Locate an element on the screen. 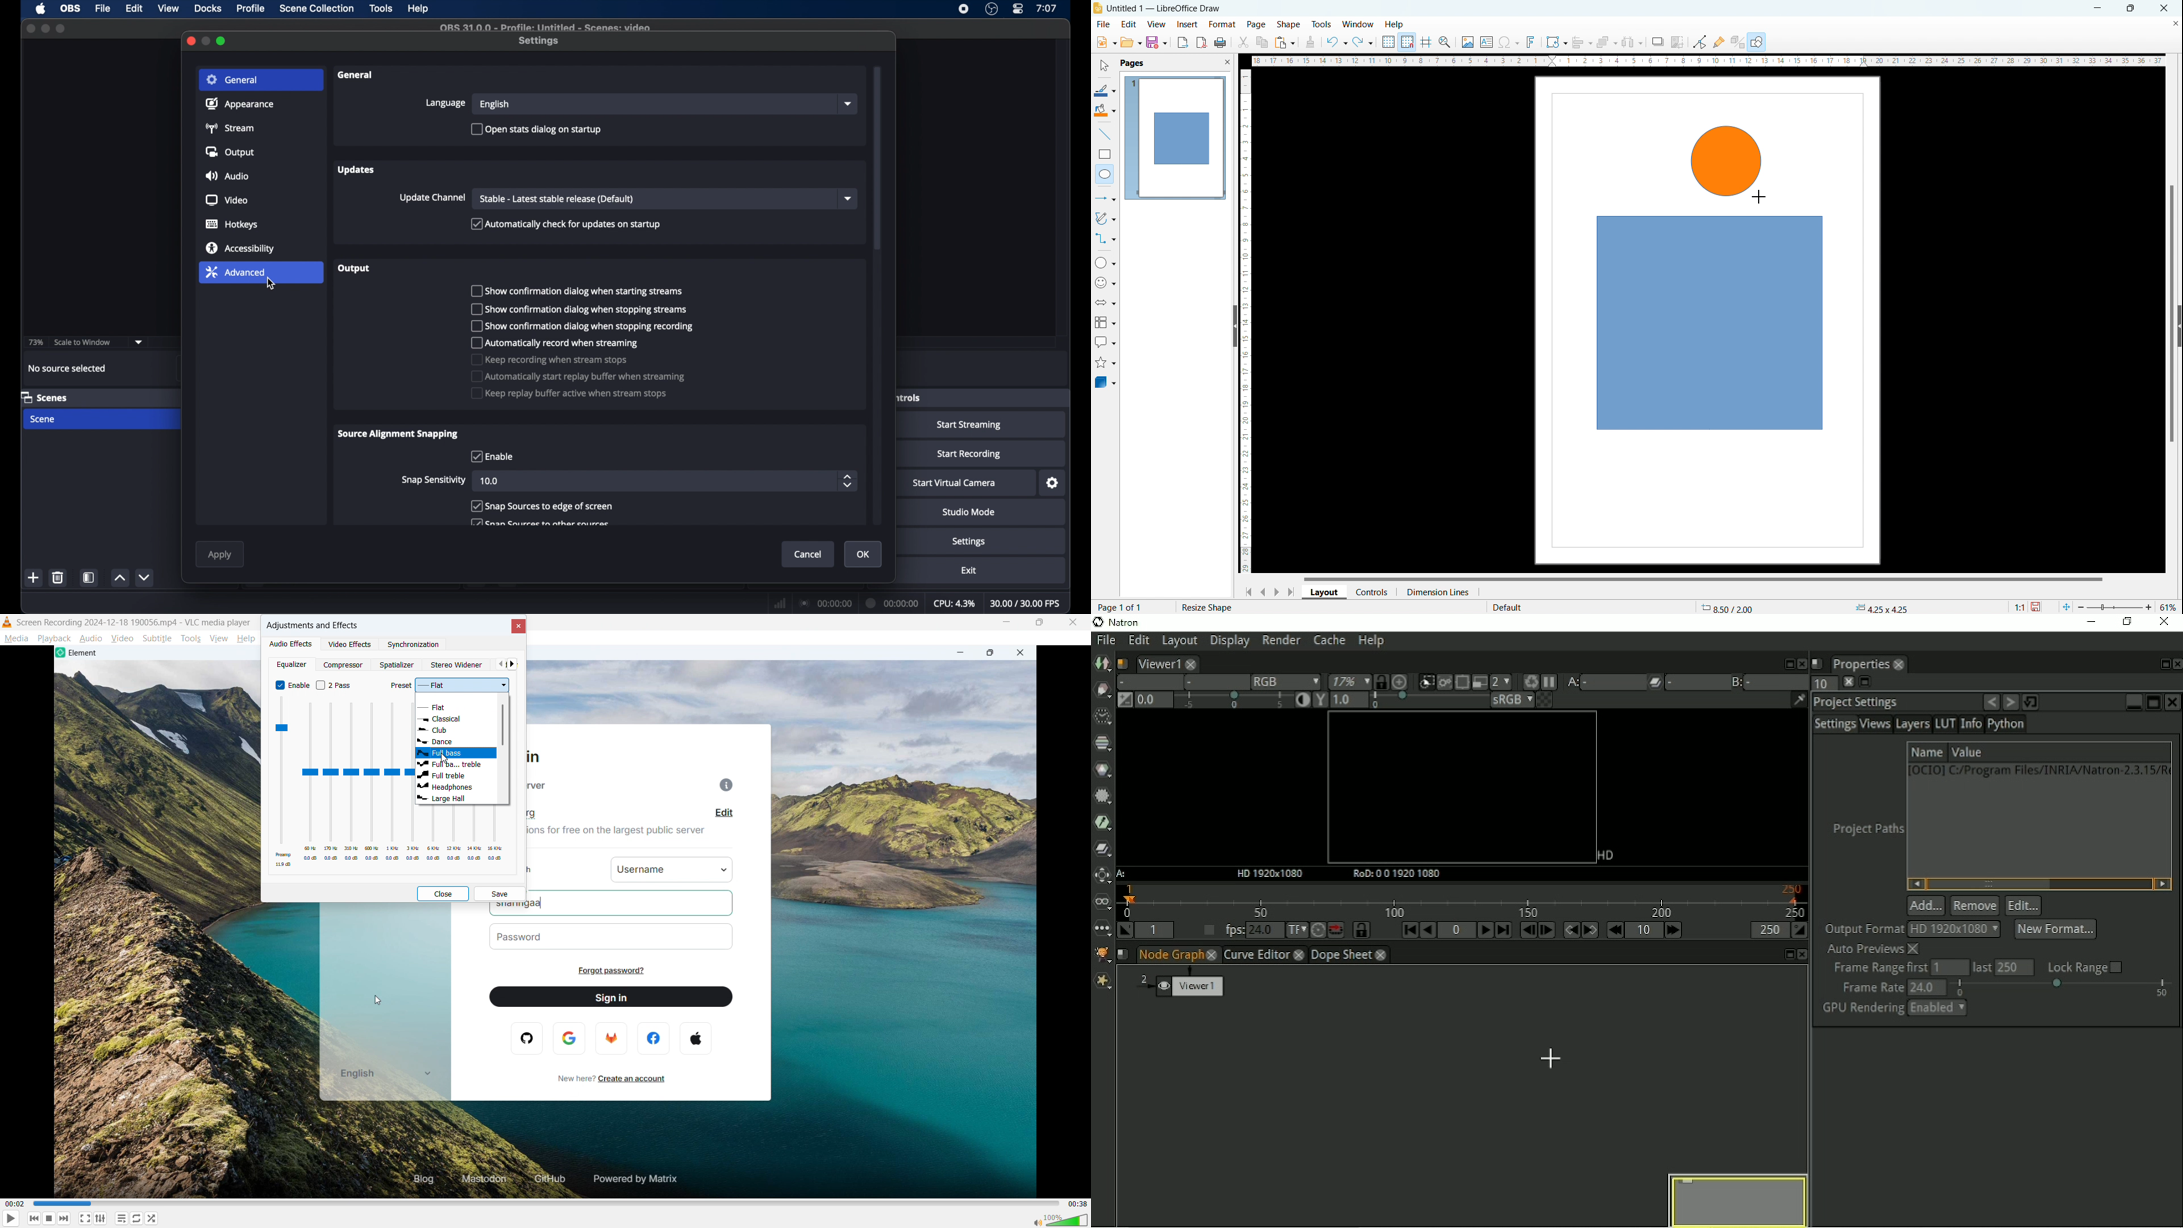 Image resolution: width=2184 pixels, height=1232 pixels. maximize is located at coordinates (61, 28).